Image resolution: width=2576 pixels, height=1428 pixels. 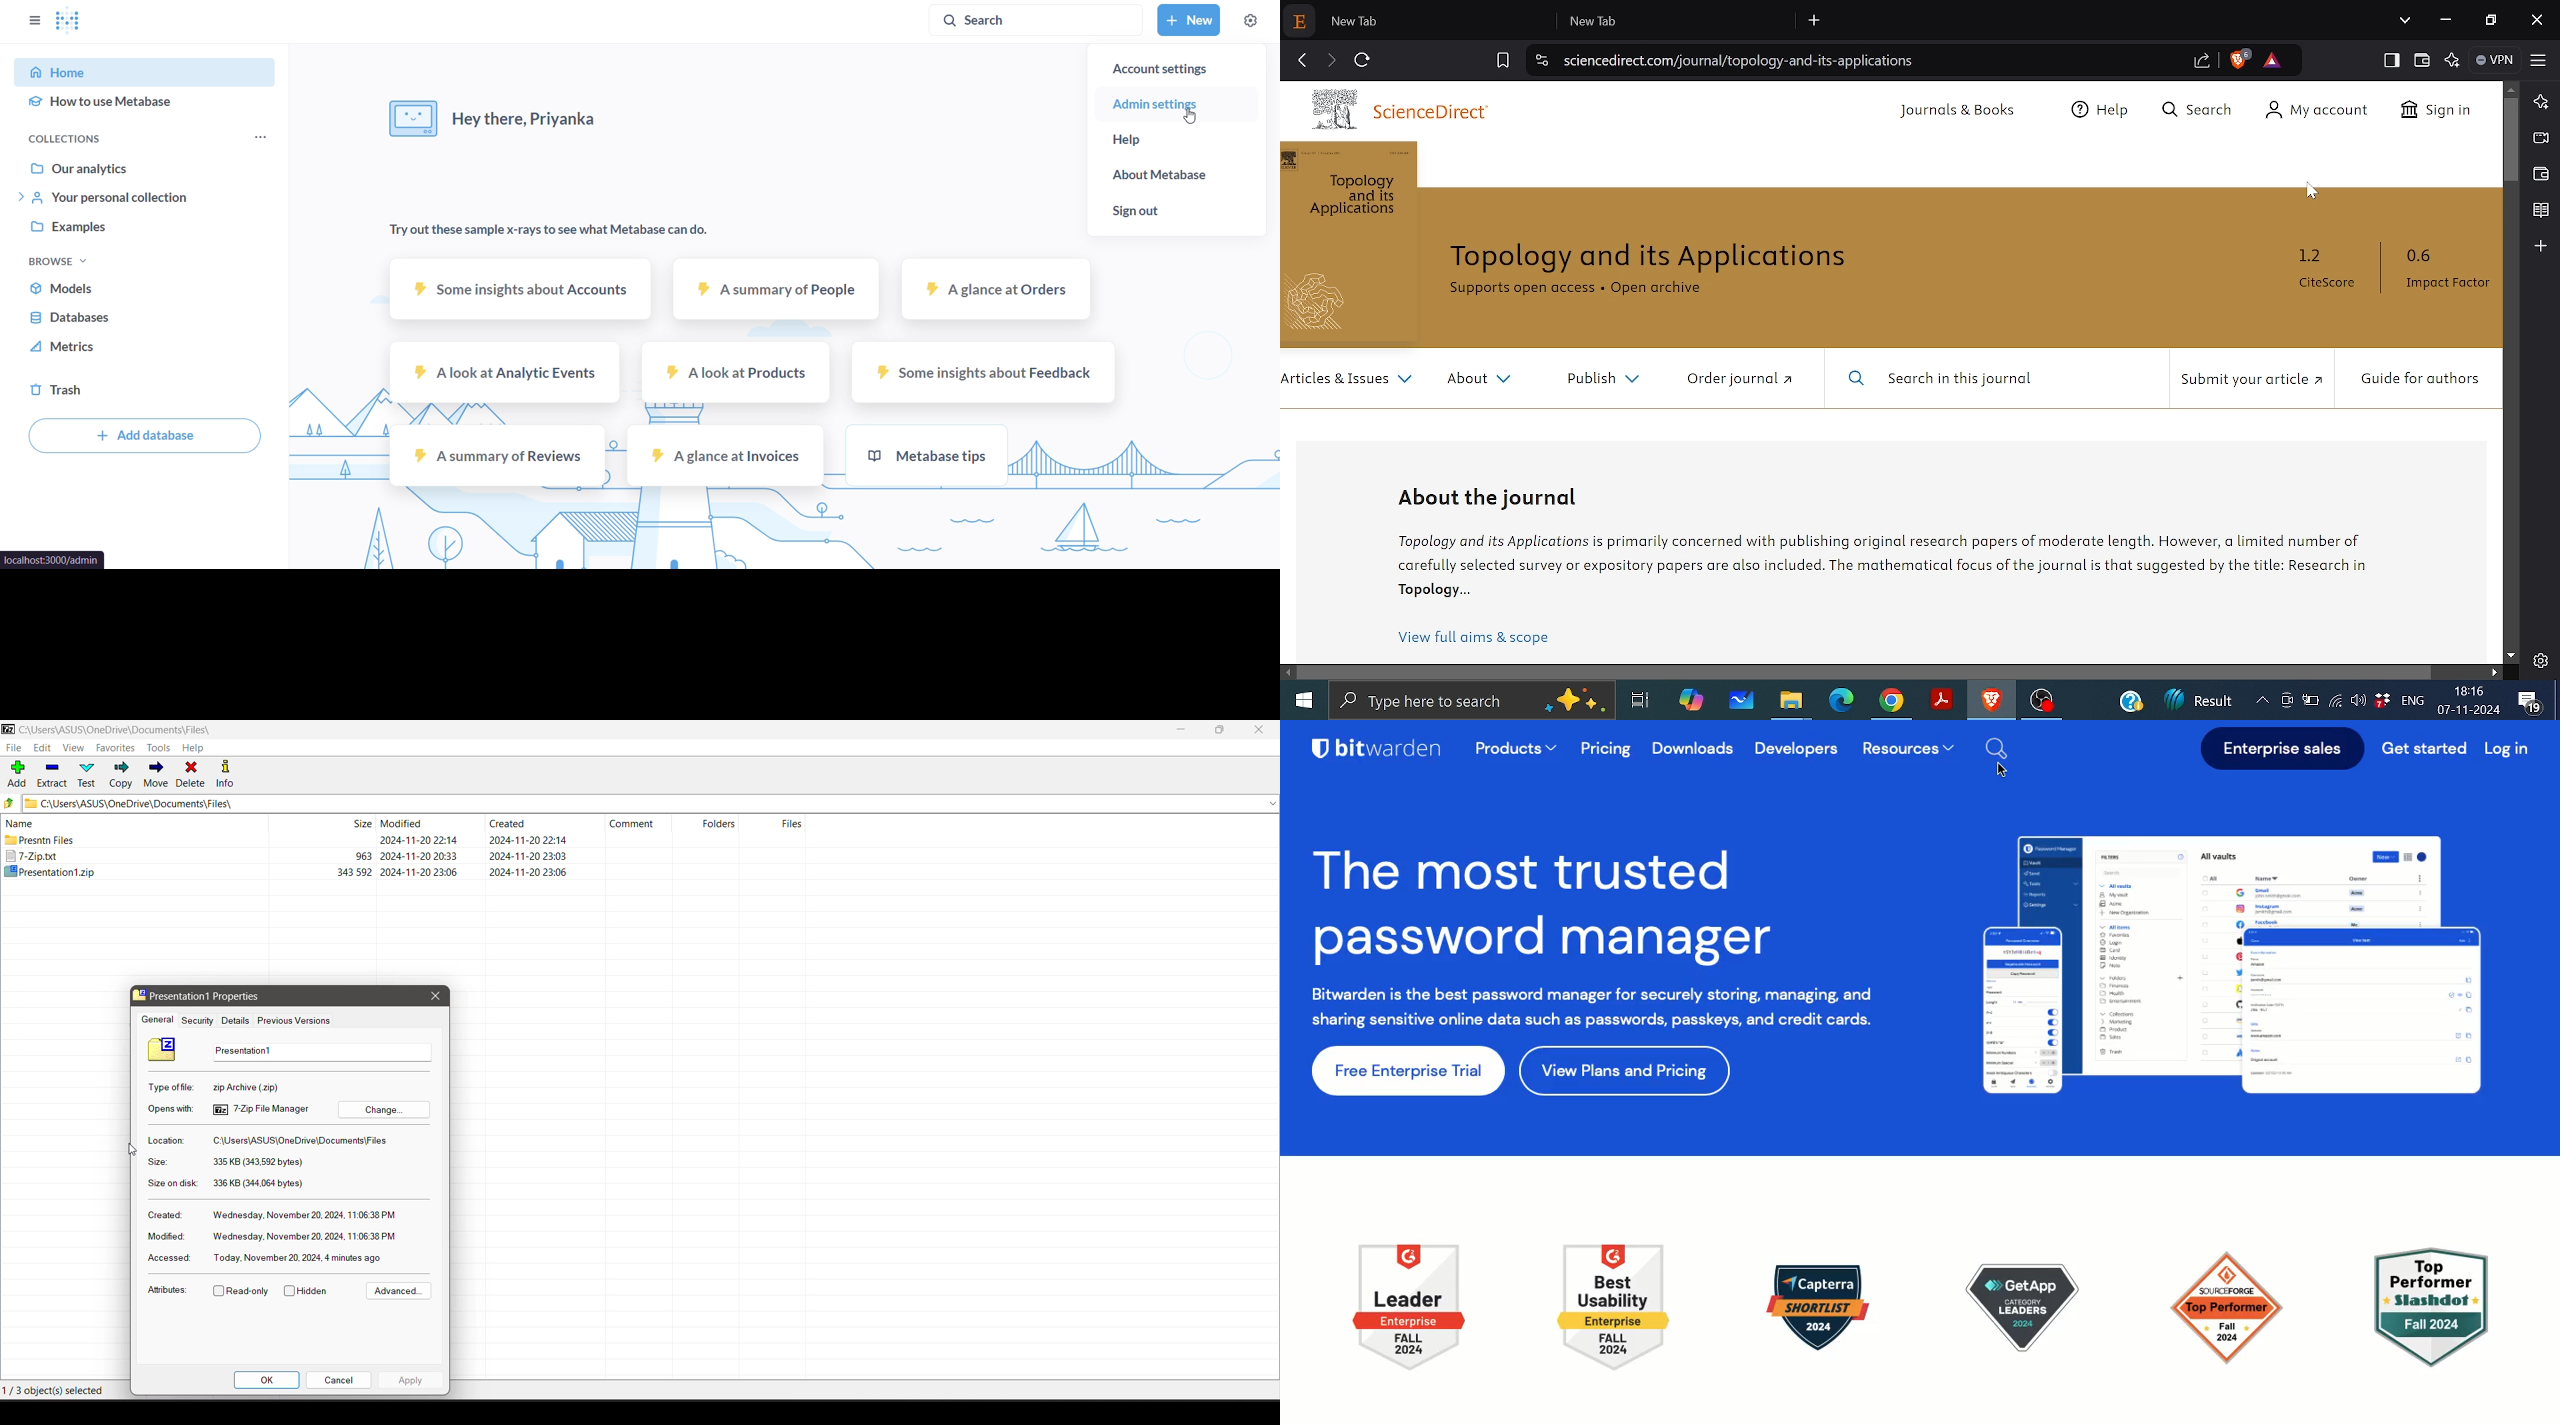 What do you see at coordinates (1697, 751) in the screenshot?
I see `Downloads` at bounding box center [1697, 751].